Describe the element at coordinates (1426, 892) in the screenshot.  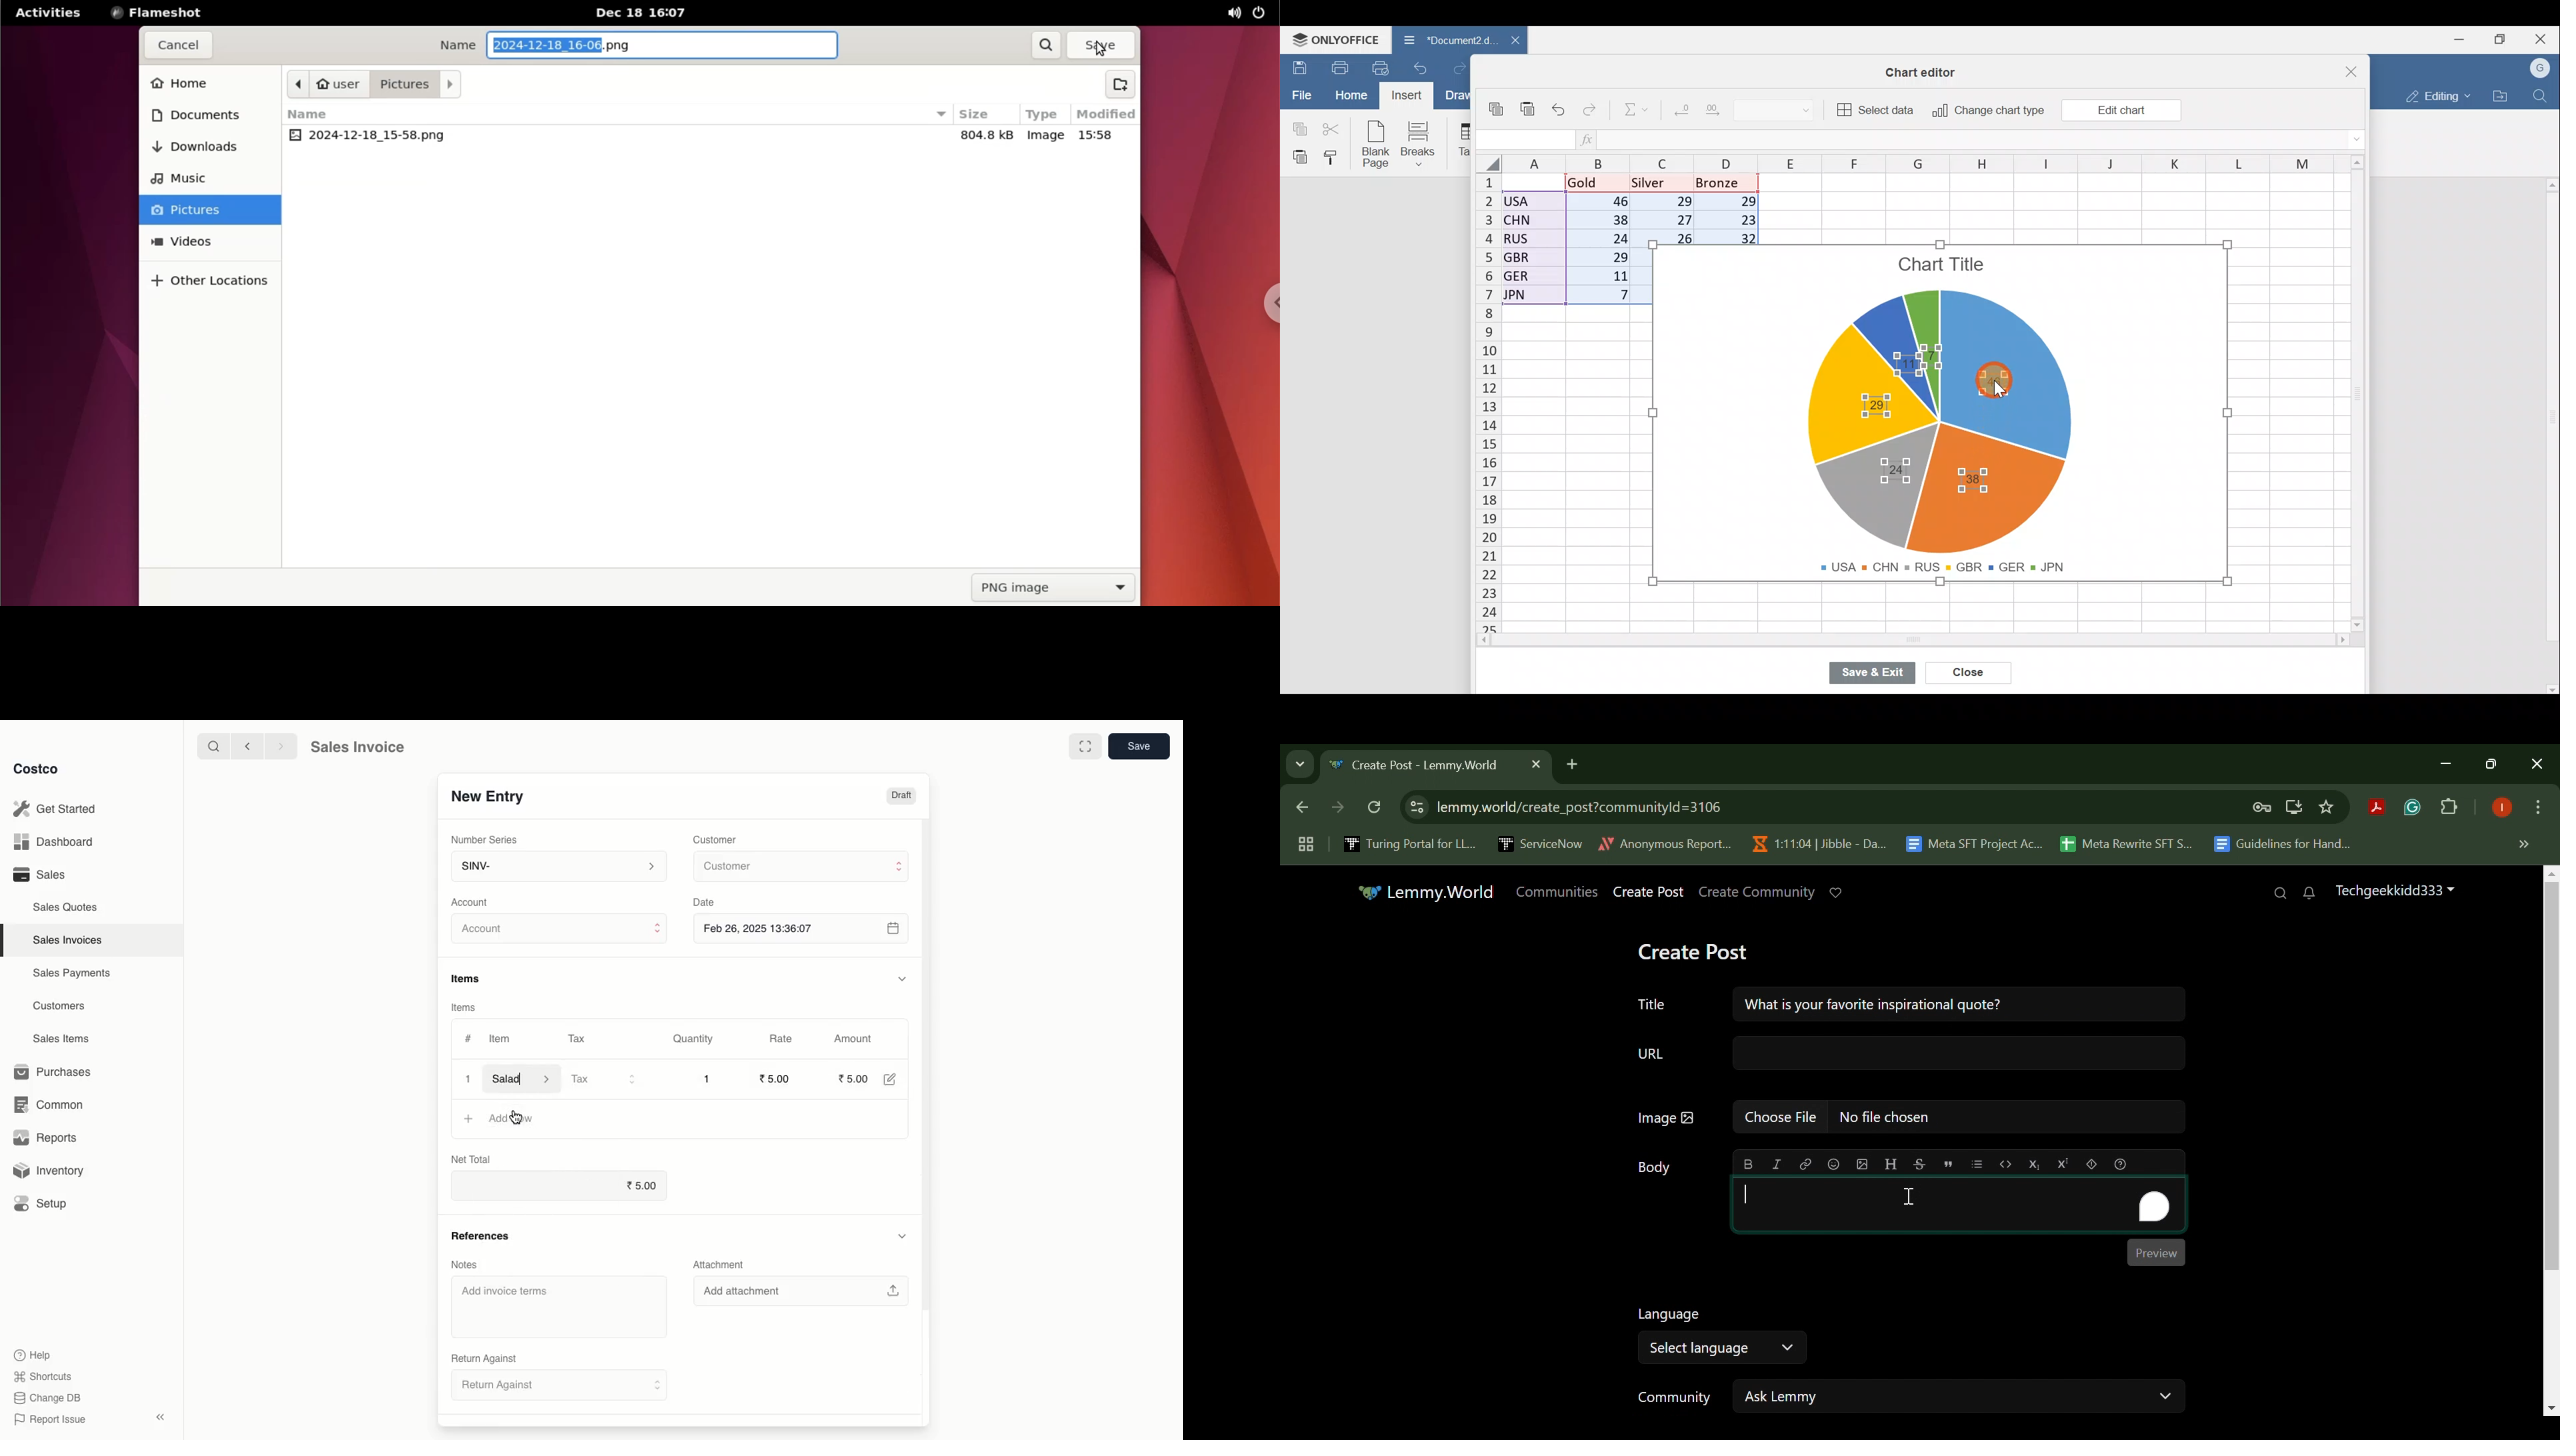
I see `Lemmy.World` at that location.